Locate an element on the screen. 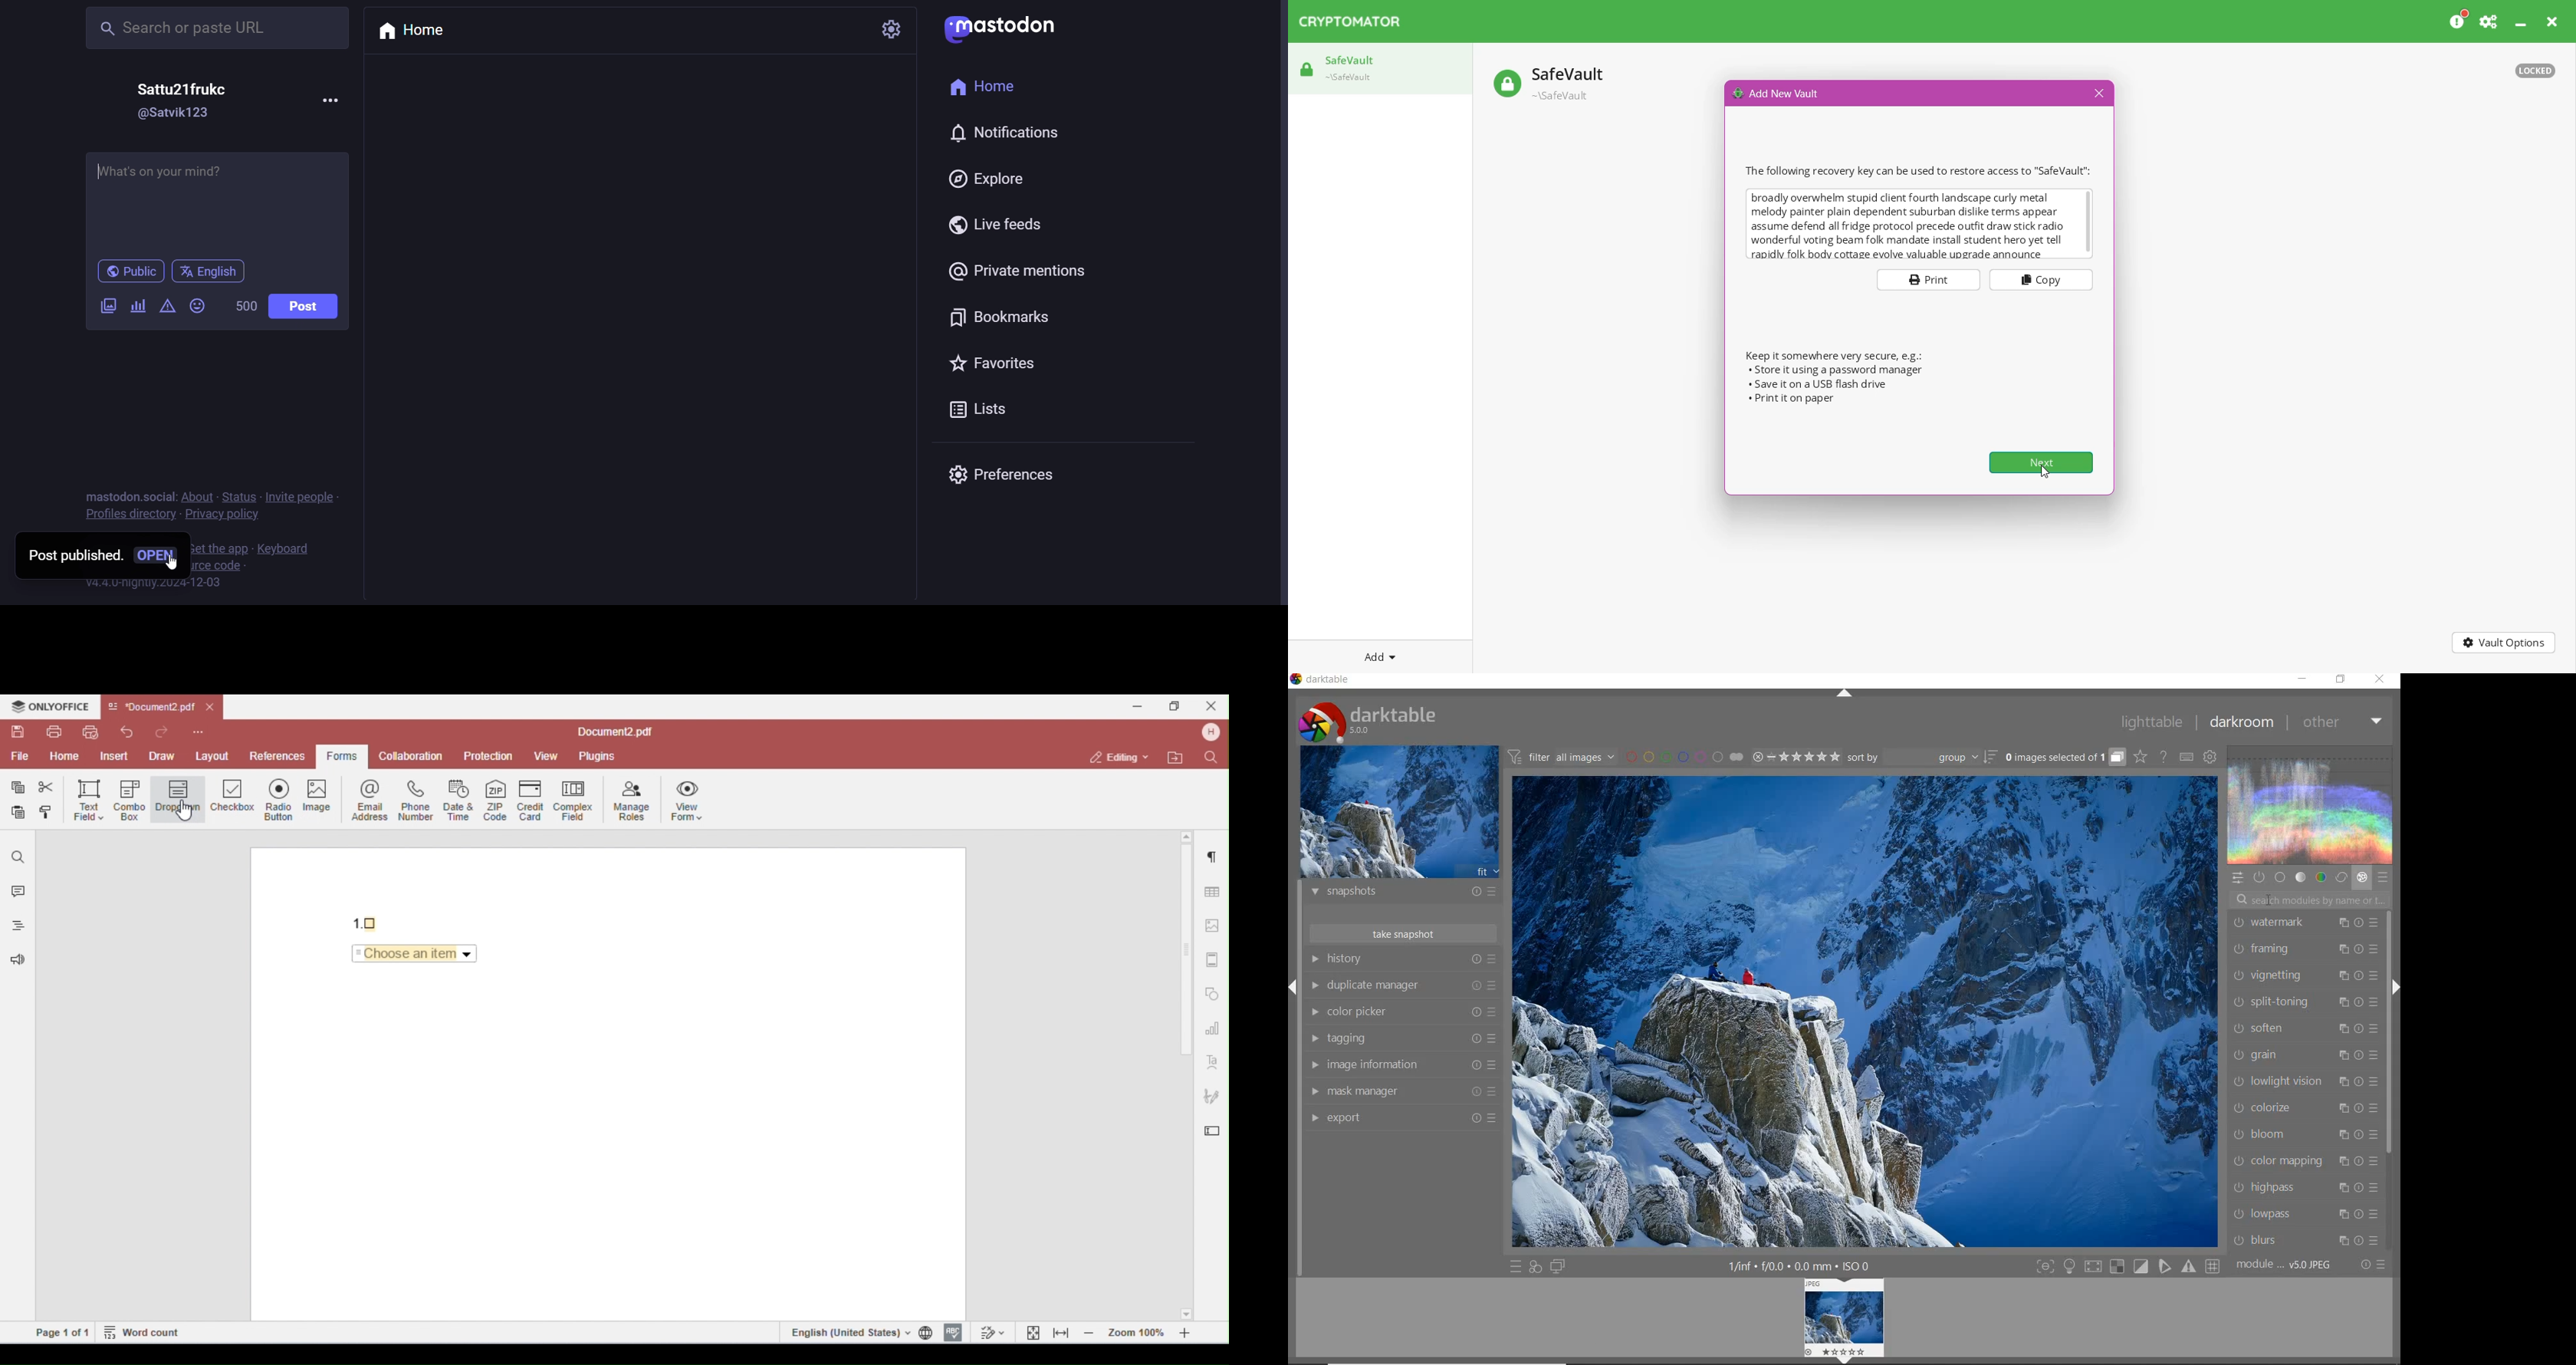  Print is located at coordinates (1928, 280).